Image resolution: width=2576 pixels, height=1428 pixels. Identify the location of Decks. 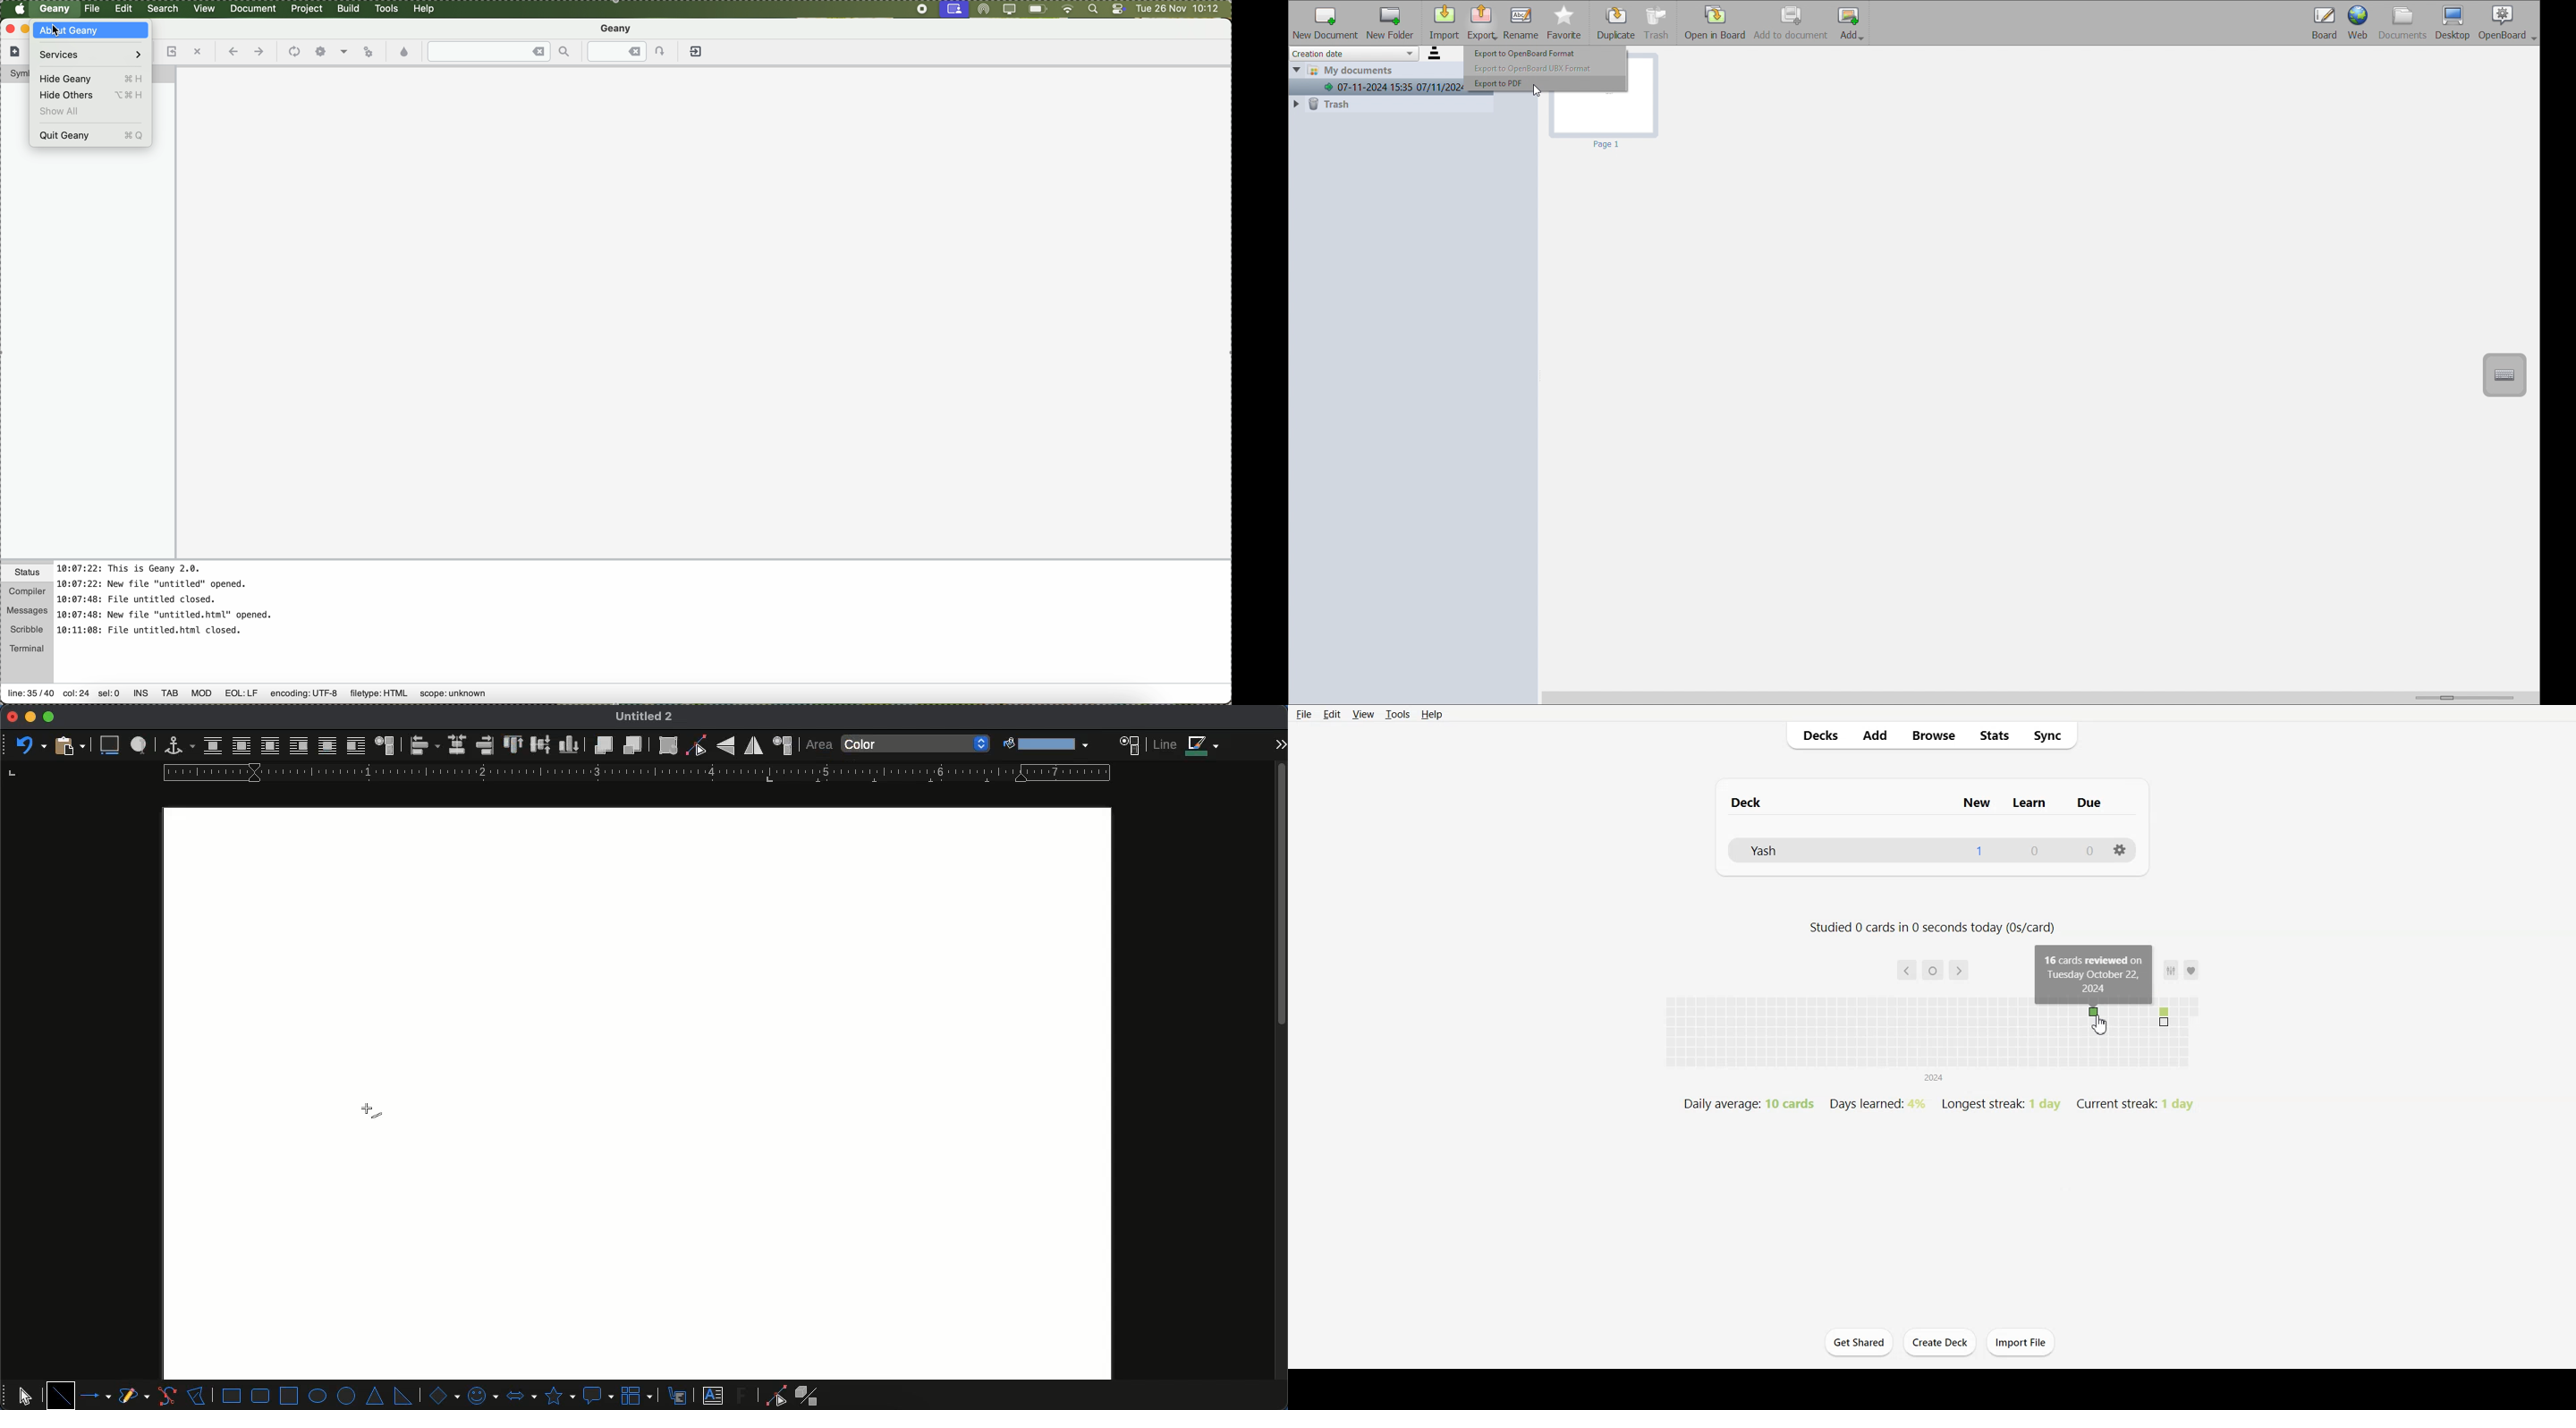
(1816, 736).